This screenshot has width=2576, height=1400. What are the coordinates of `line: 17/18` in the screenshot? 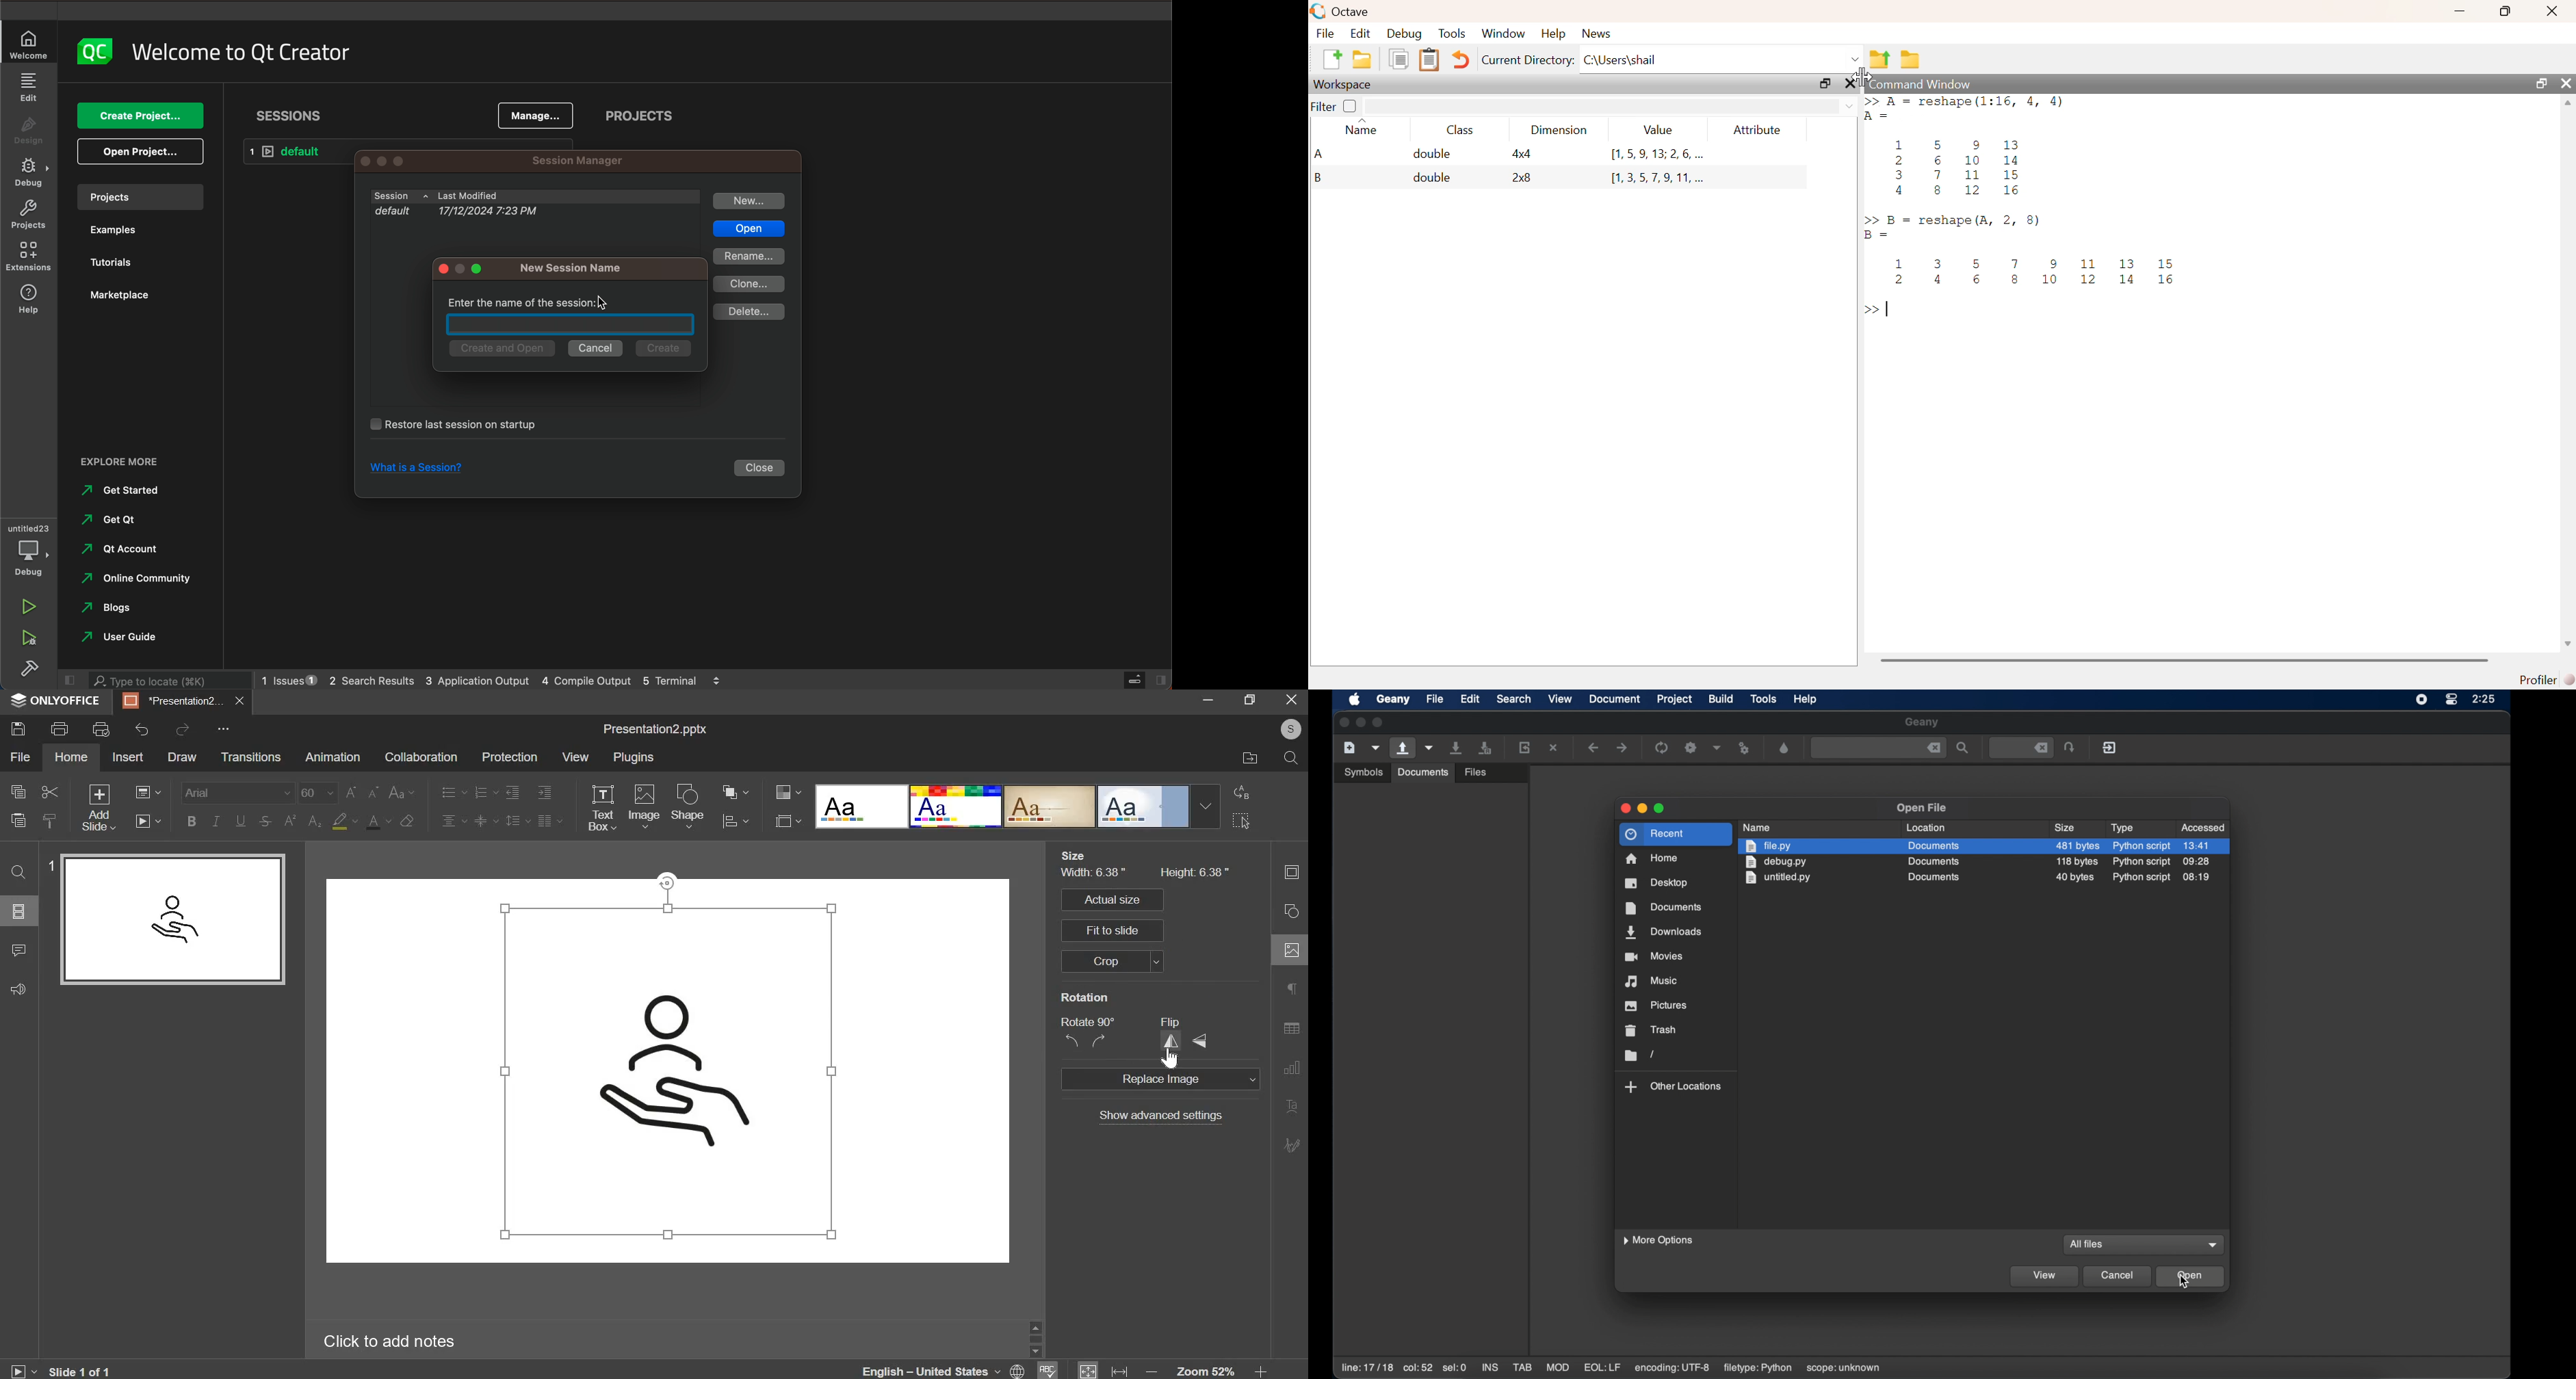 It's located at (1366, 1368).